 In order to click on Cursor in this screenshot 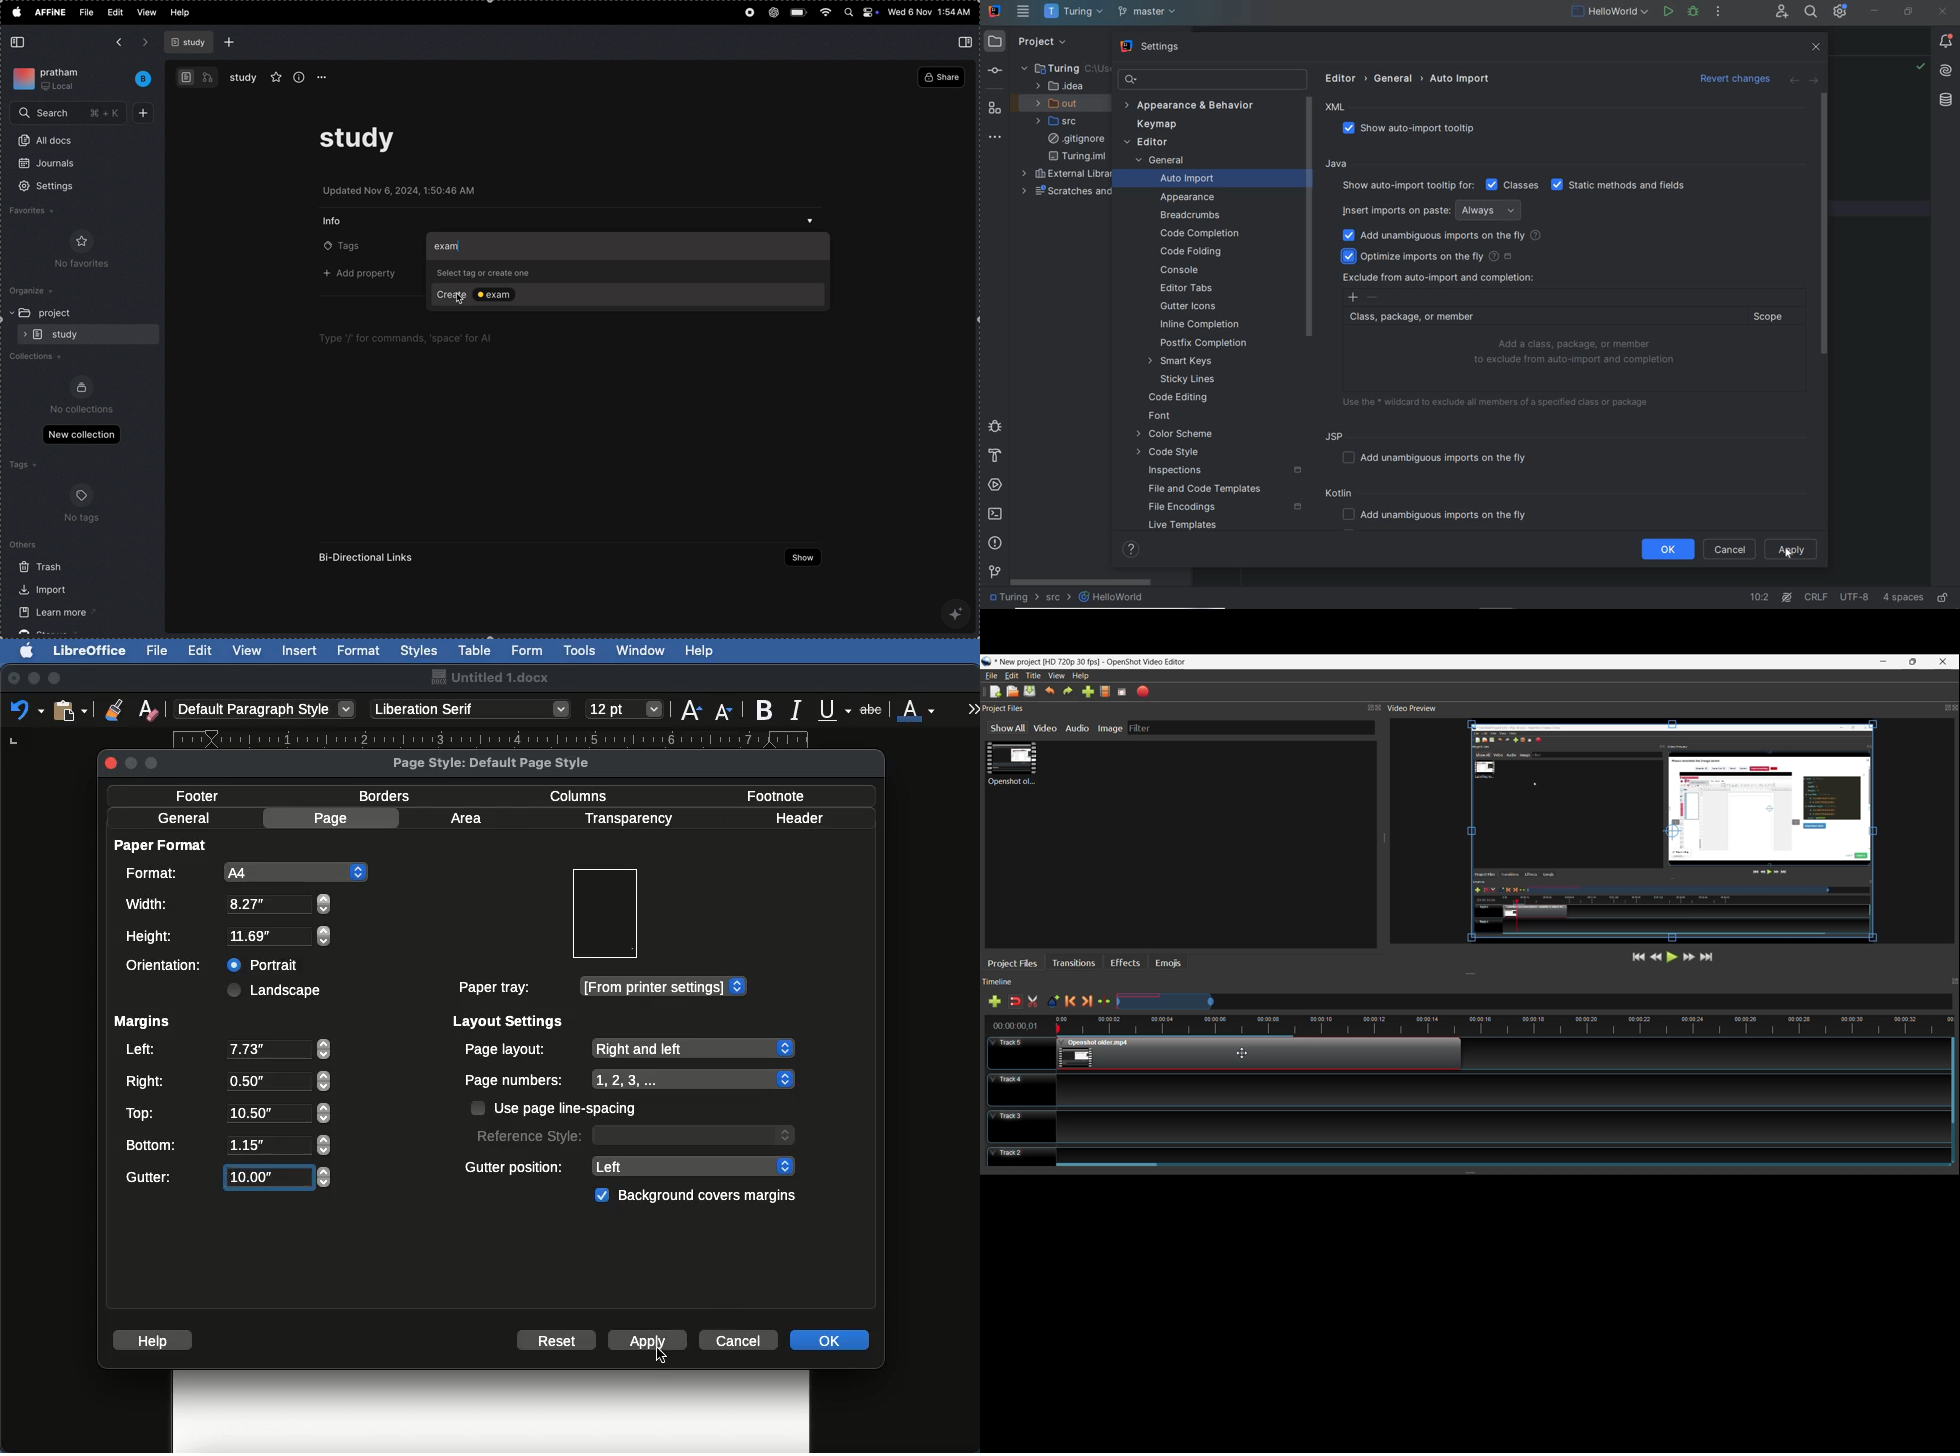, I will do `click(1243, 1052)`.